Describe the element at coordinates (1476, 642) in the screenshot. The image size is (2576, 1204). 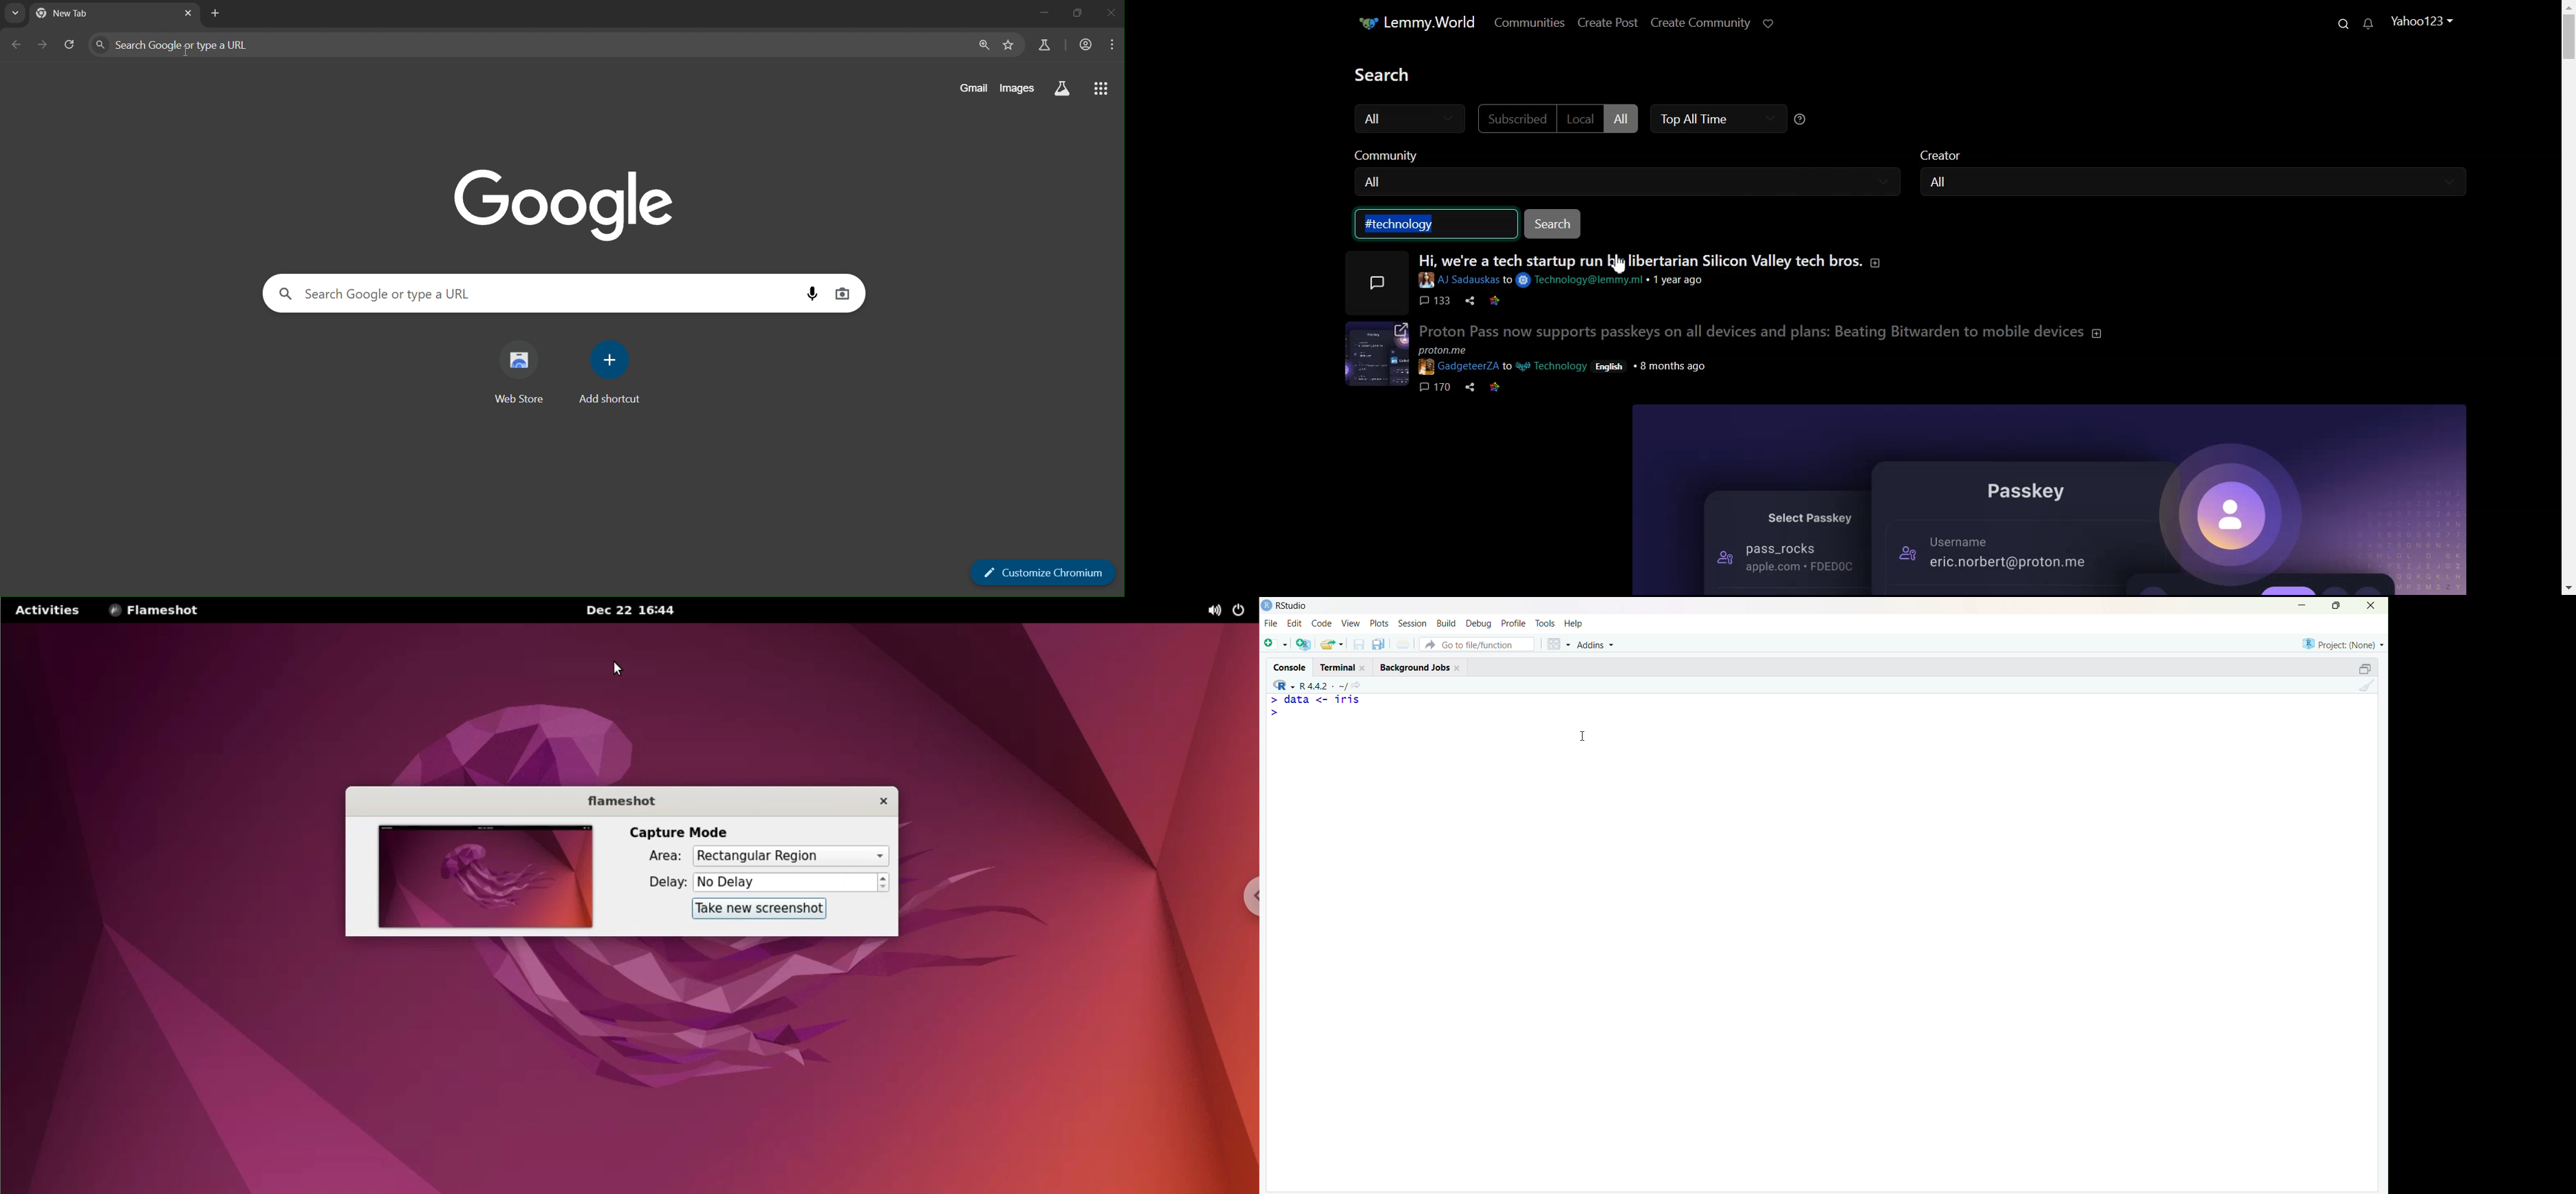
I see `Go to file/function` at that location.